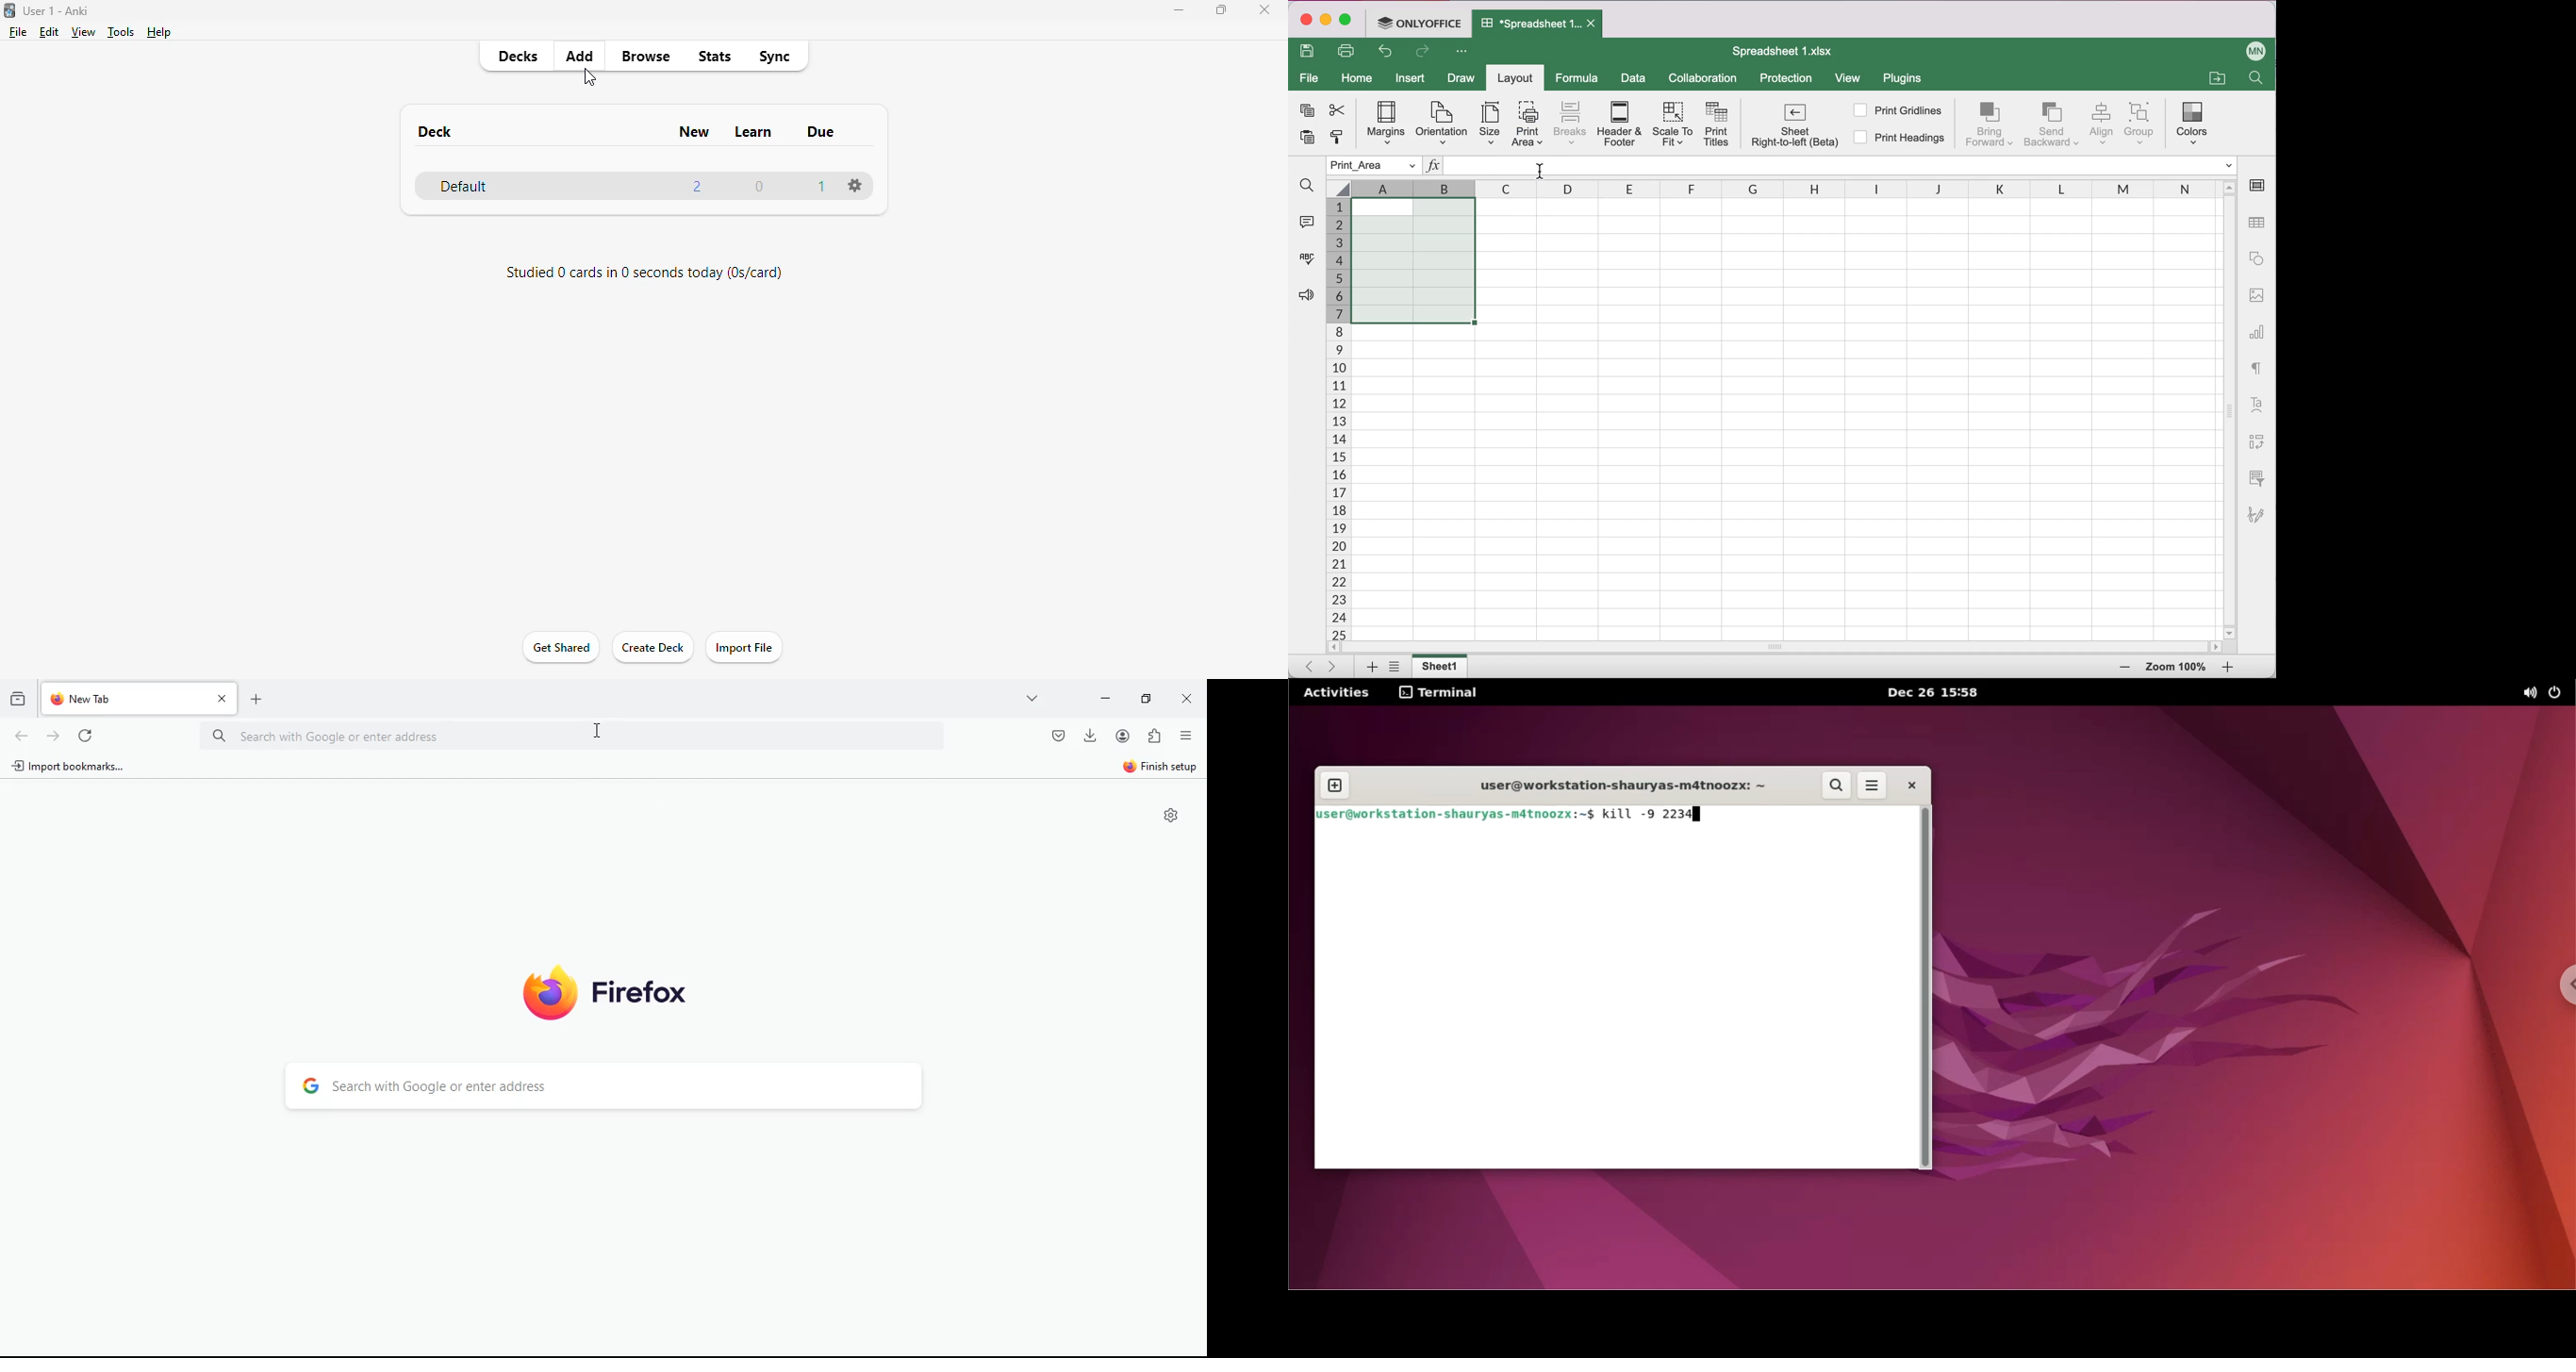 The image size is (2576, 1372). What do you see at coordinates (1901, 139) in the screenshot?
I see `Print headings` at bounding box center [1901, 139].